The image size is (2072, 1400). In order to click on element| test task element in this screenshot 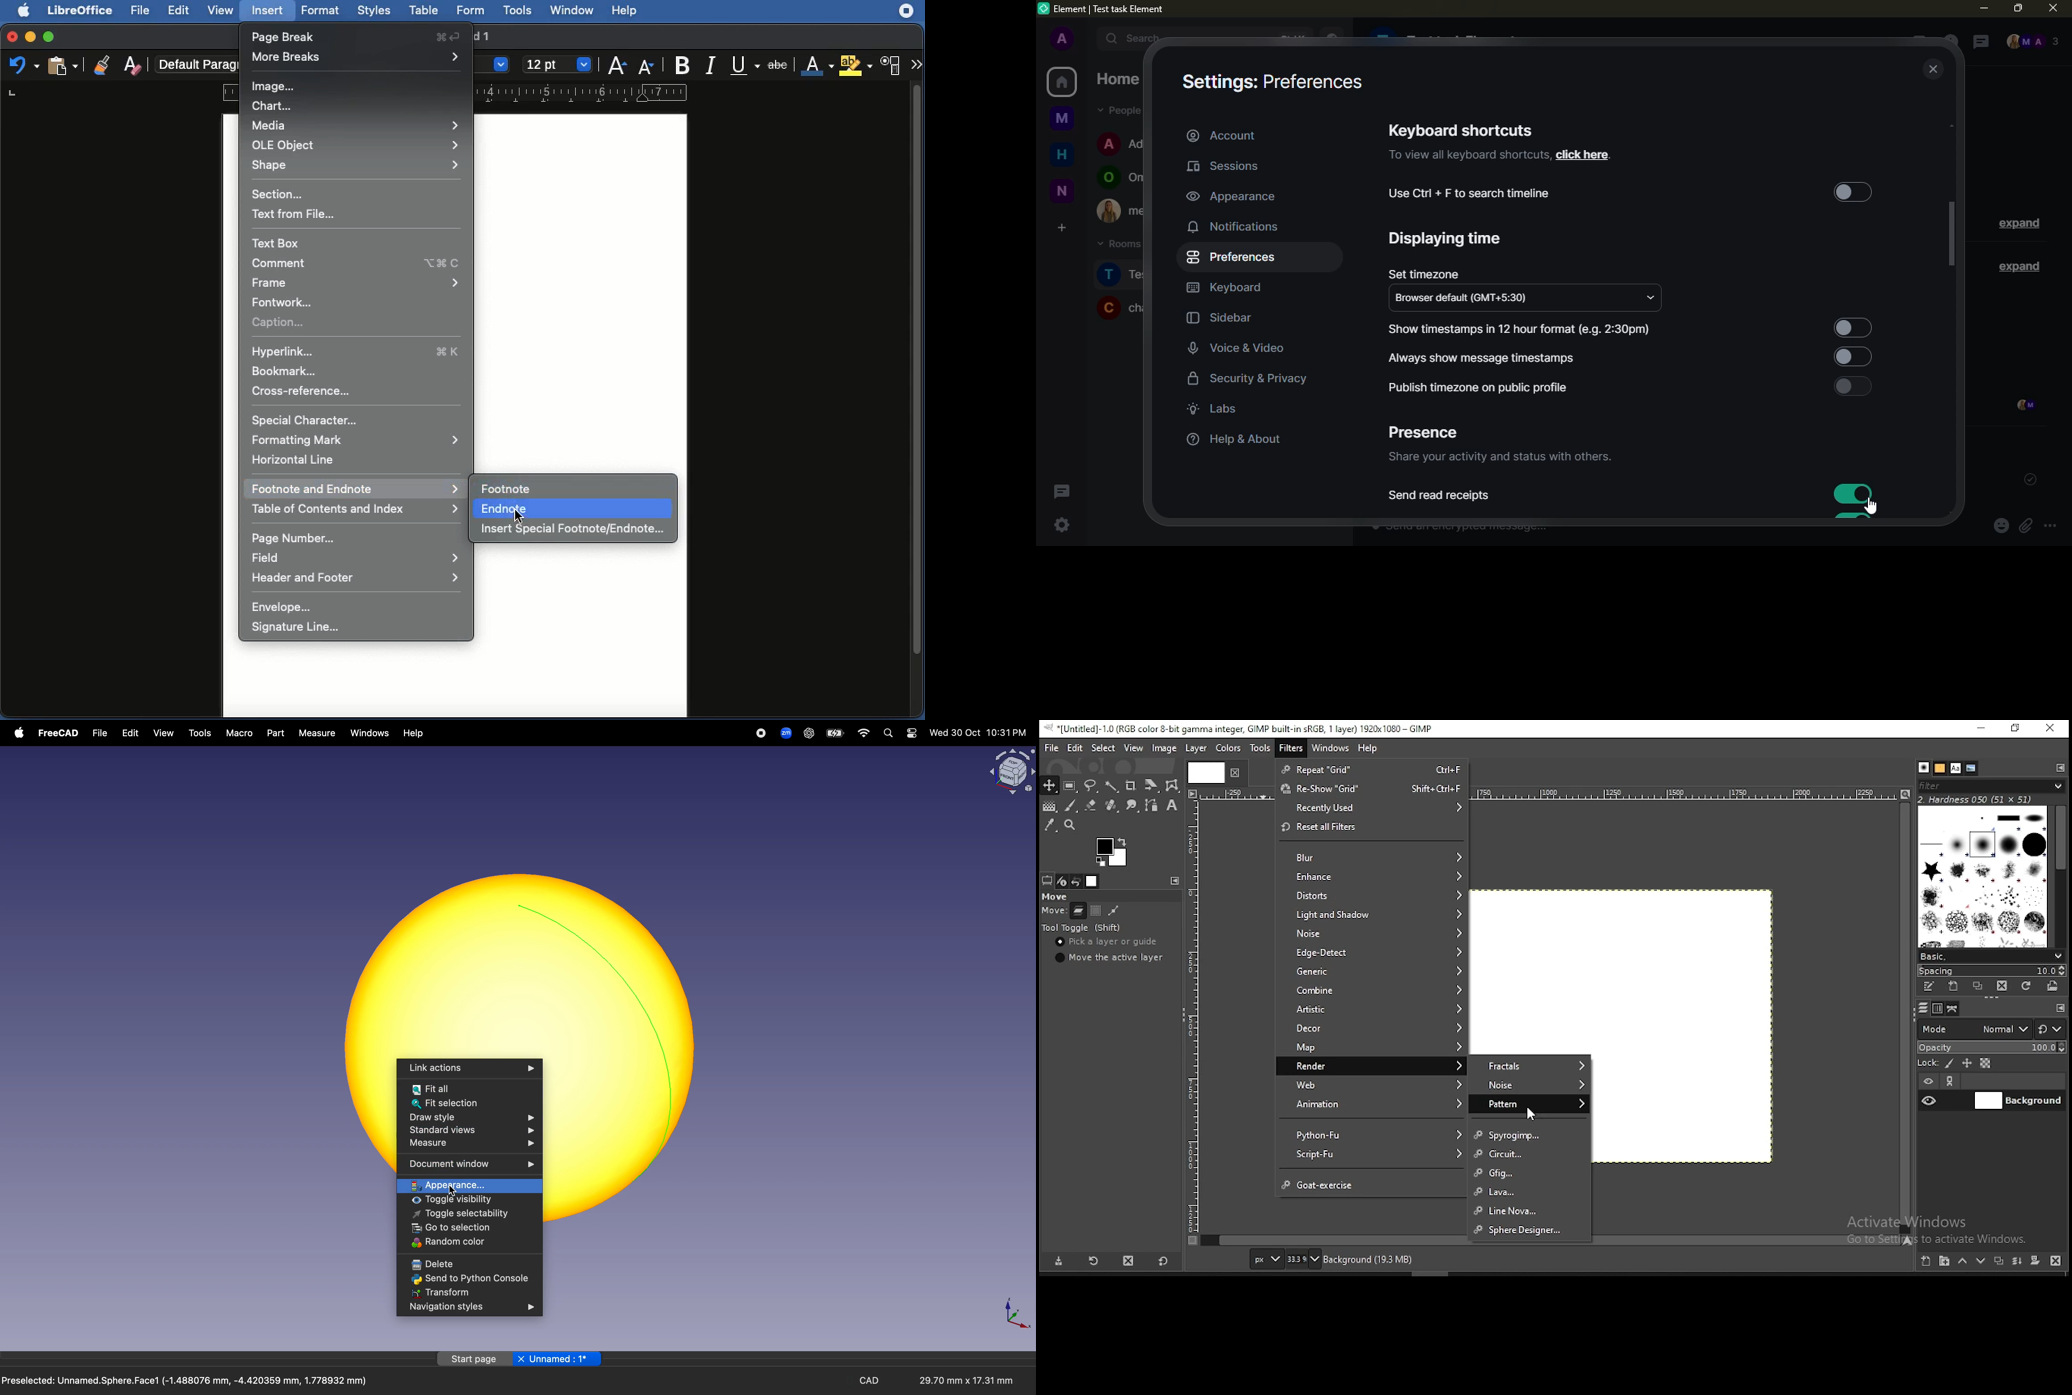, I will do `click(1115, 10)`.